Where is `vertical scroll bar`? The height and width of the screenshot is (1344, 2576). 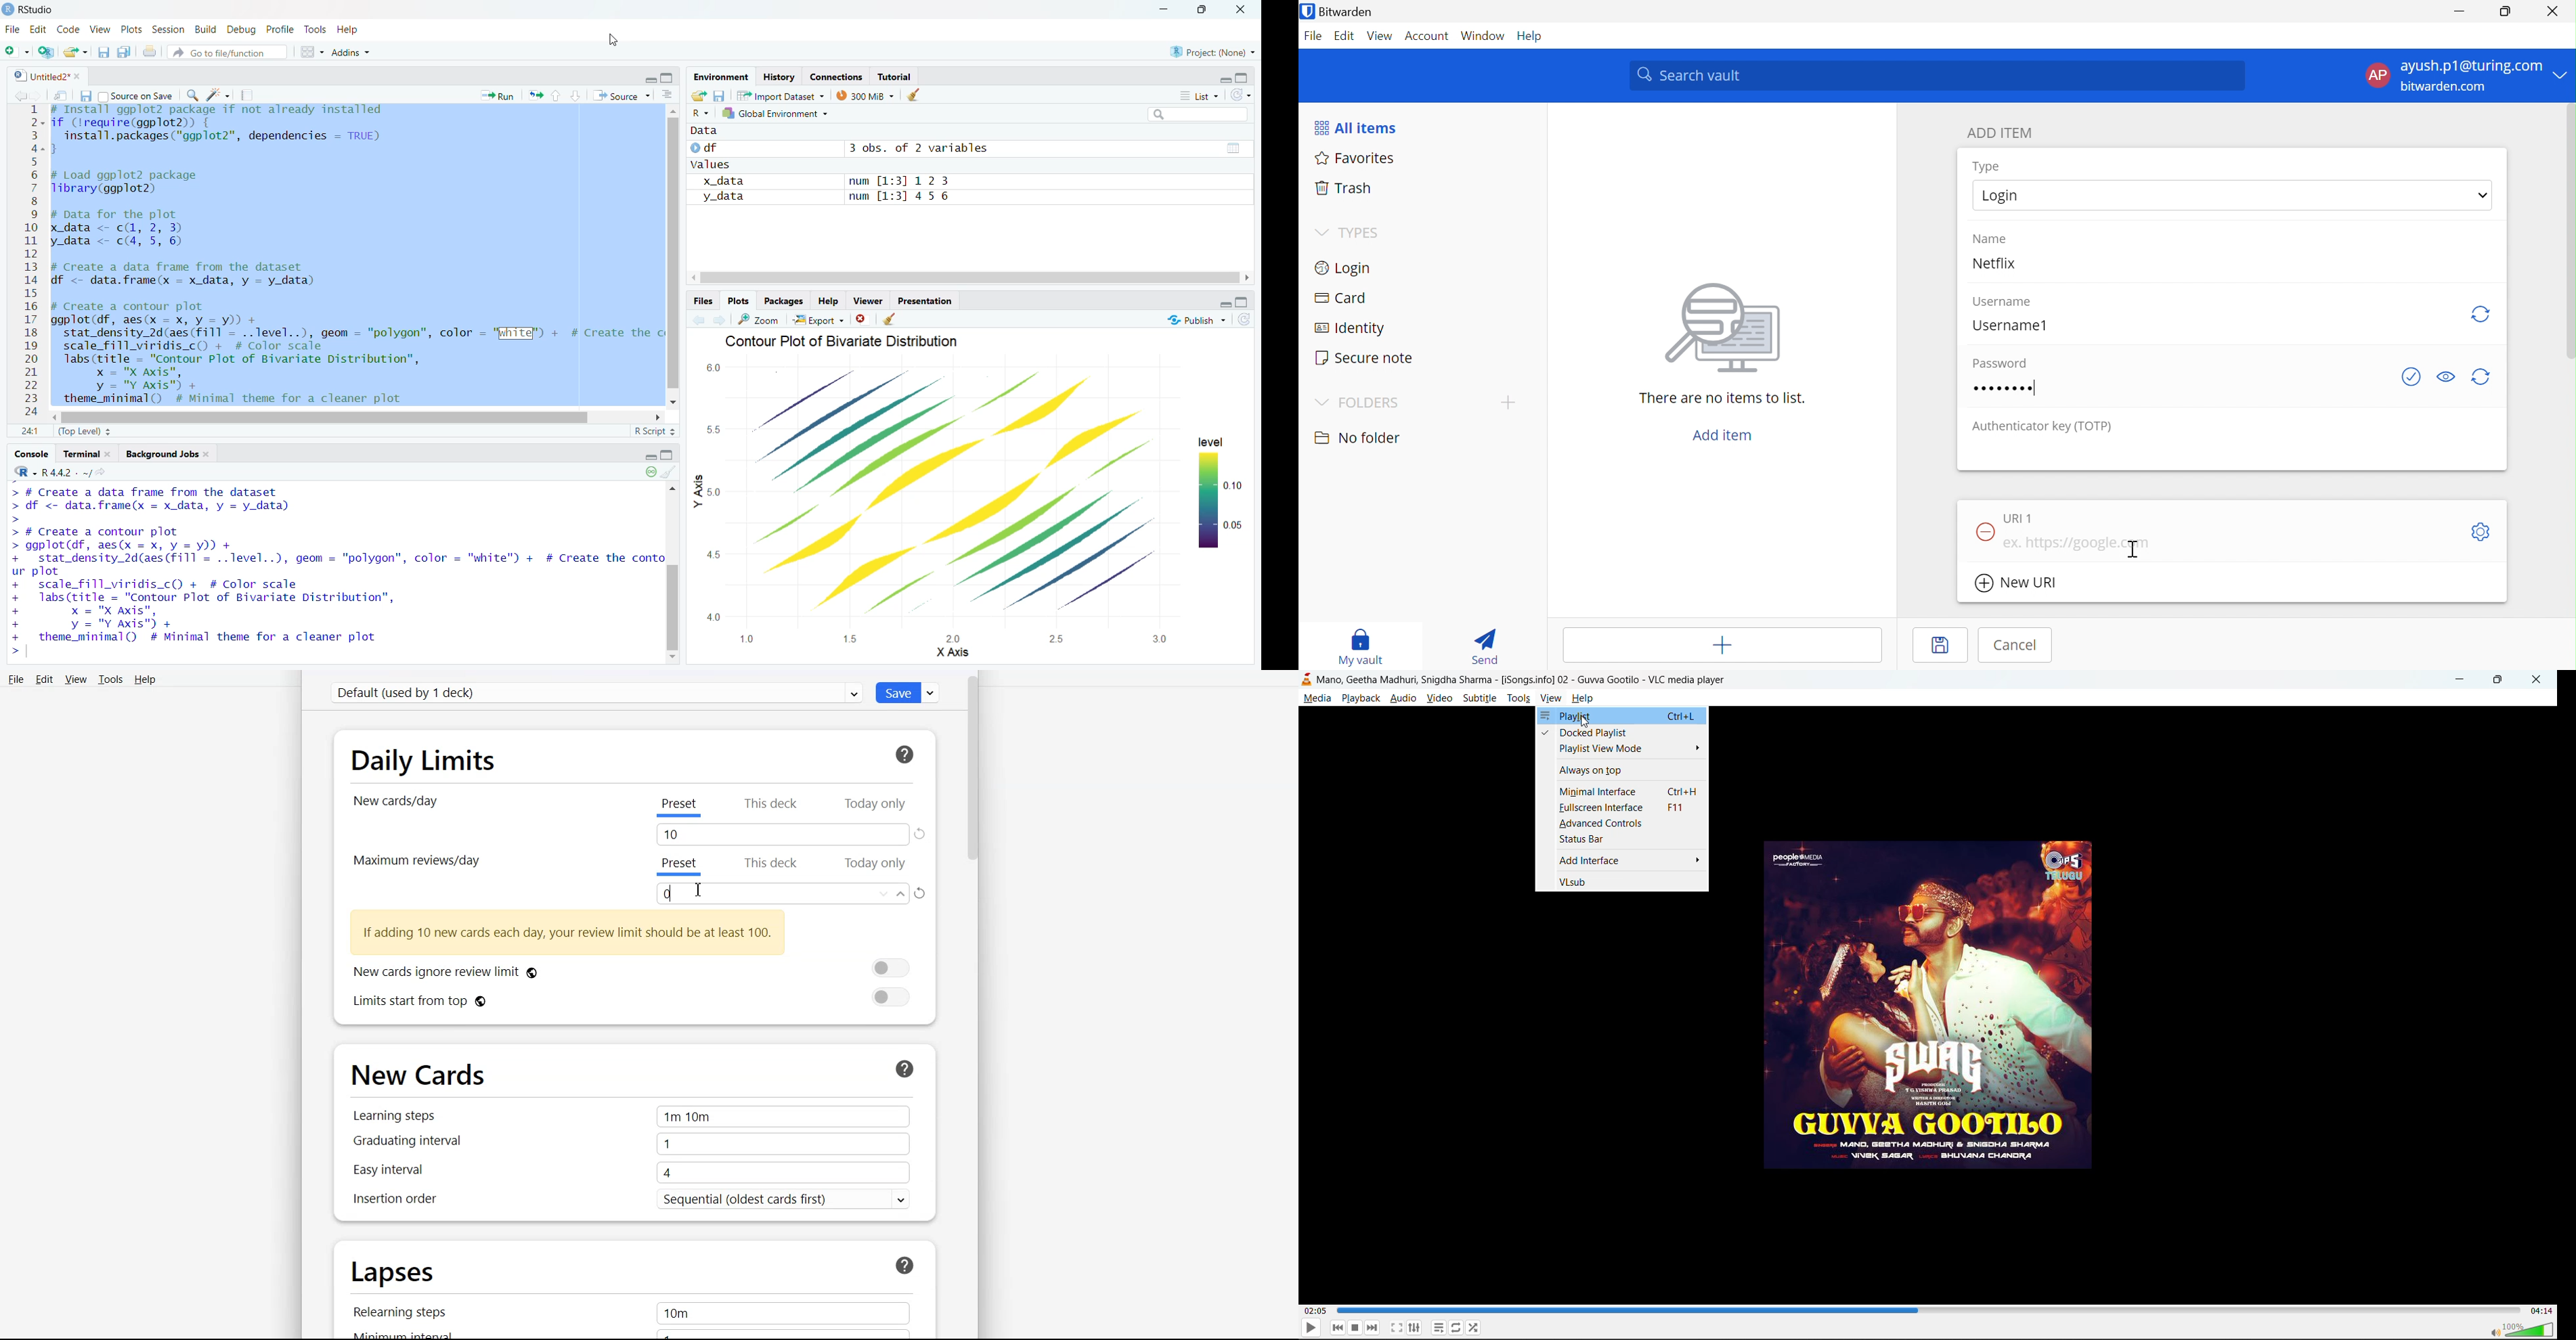 vertical scroll bar is located at coordinates (675, 590).